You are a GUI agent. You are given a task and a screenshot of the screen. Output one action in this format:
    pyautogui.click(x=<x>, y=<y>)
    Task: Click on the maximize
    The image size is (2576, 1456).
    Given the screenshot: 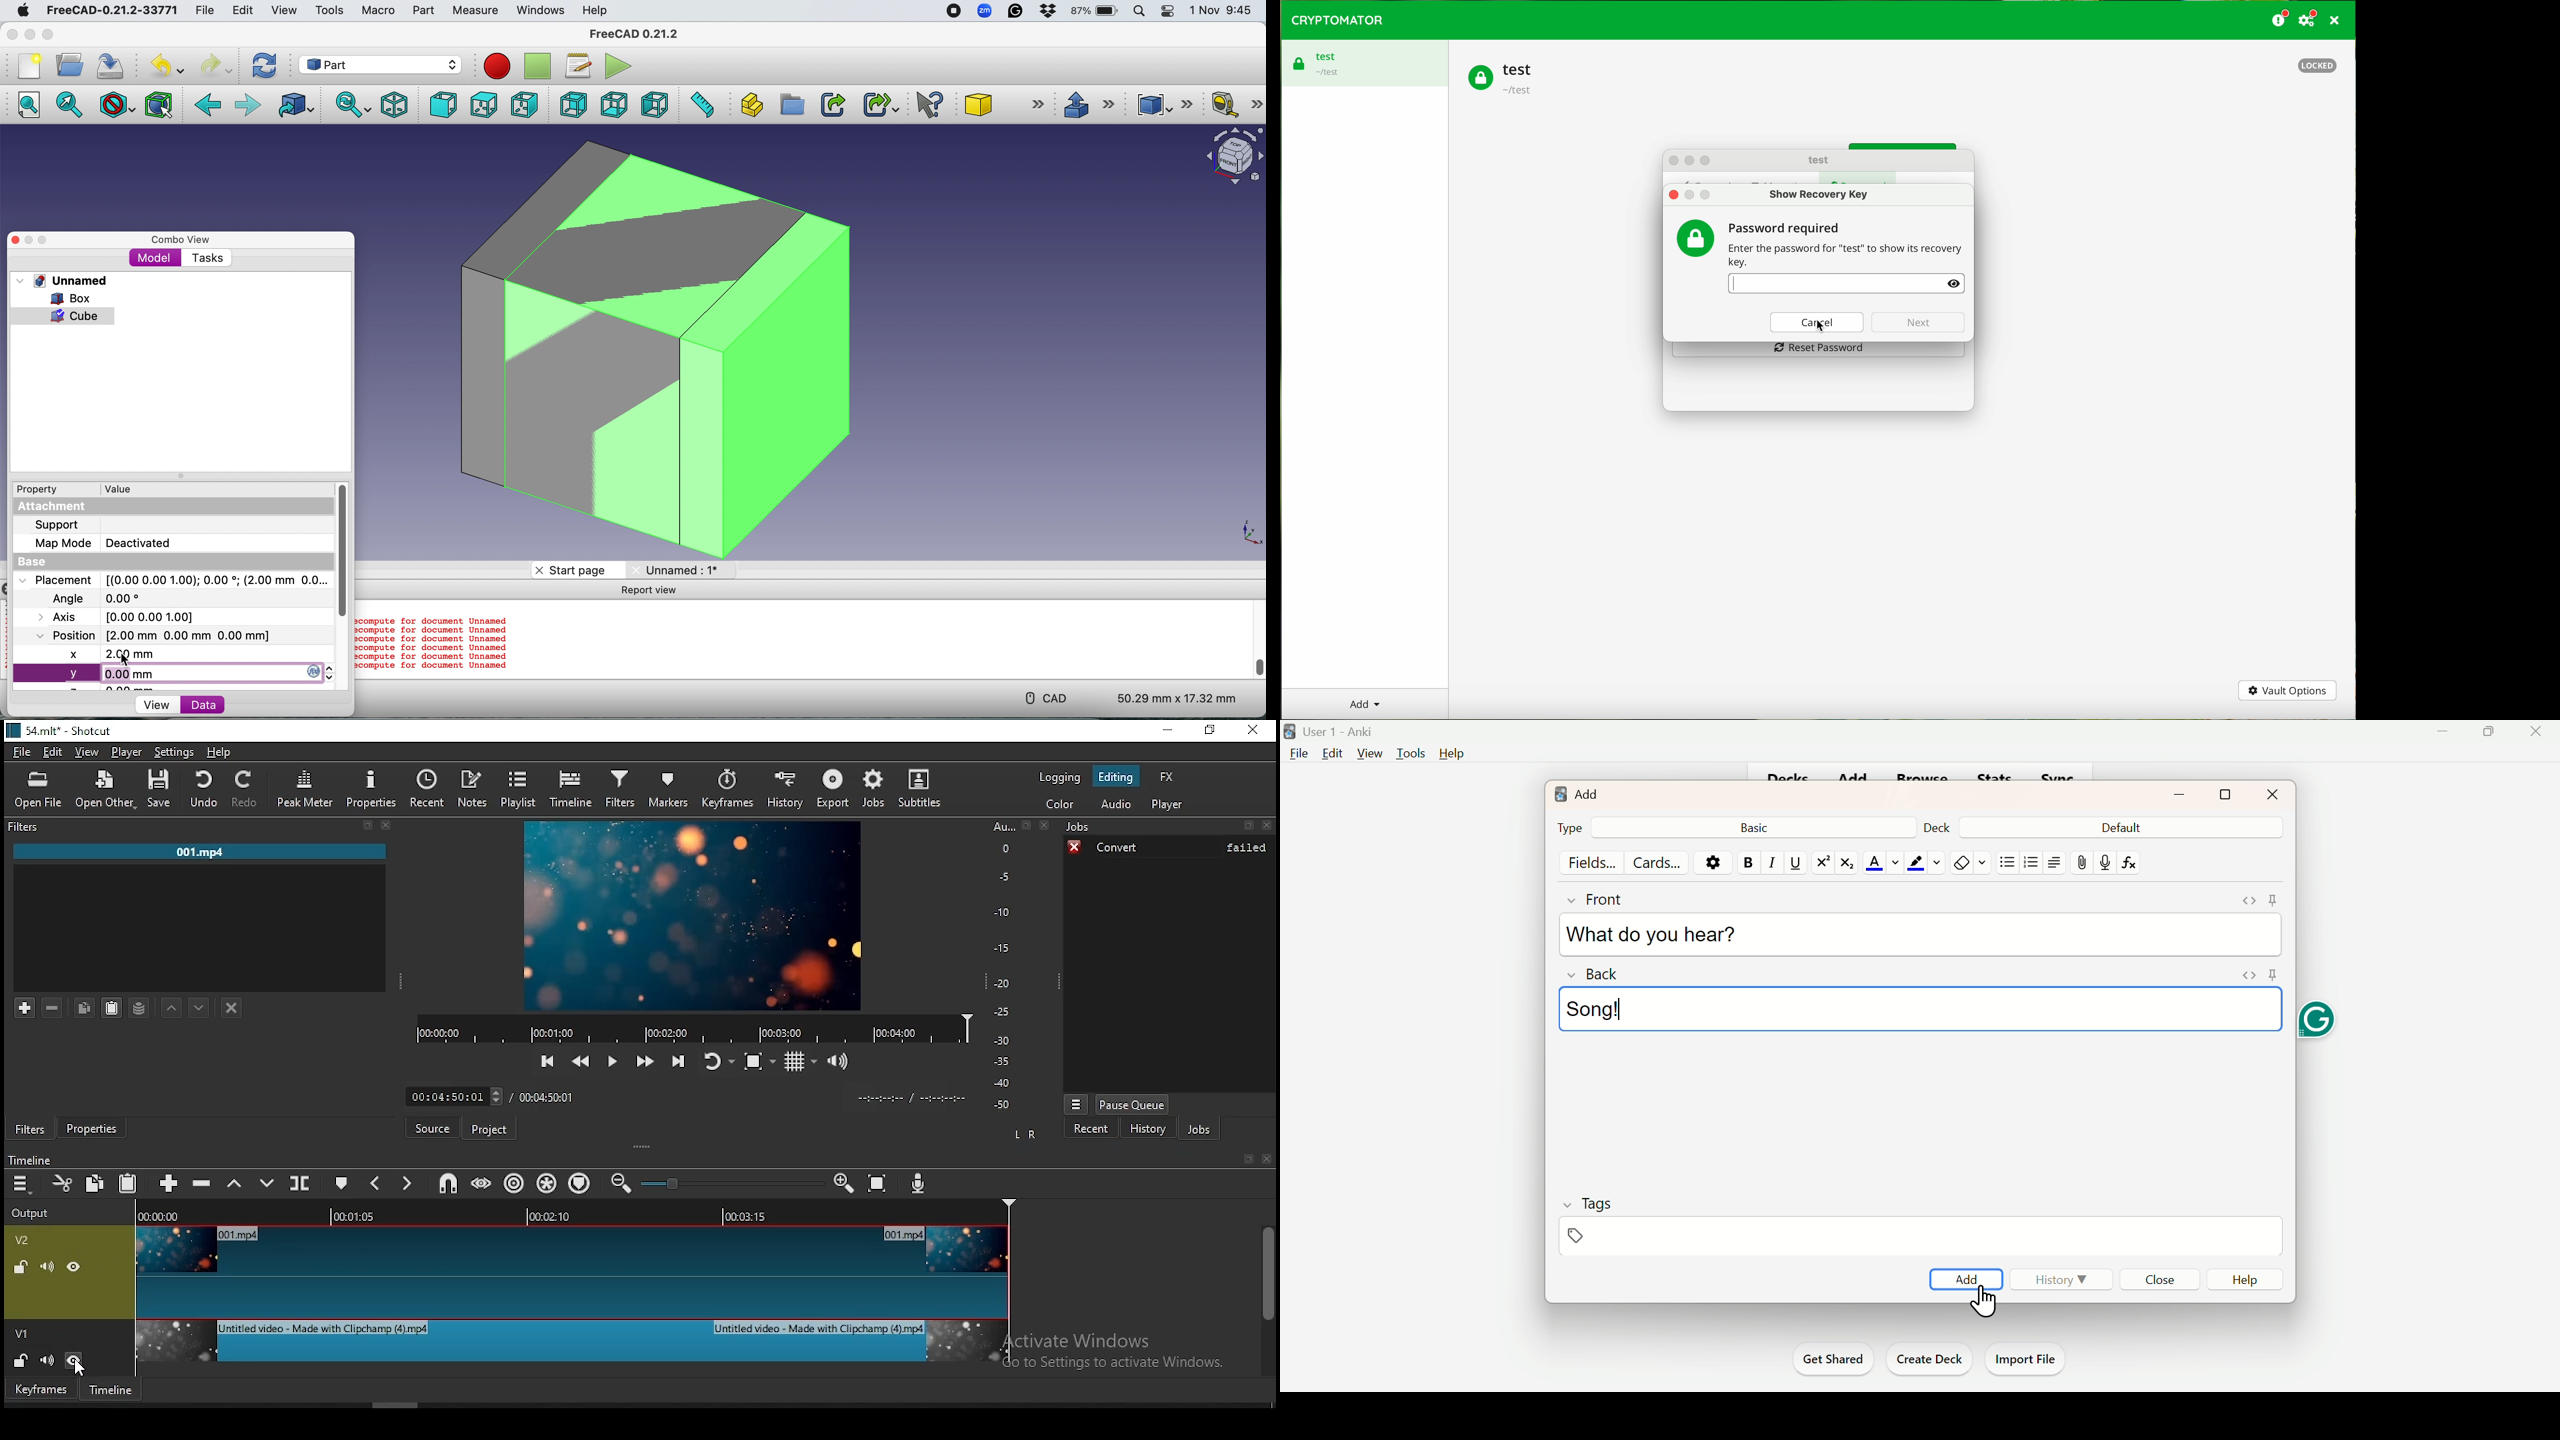 What is the action you would take?
    pyautogui.click(x=2224, y=795)
    